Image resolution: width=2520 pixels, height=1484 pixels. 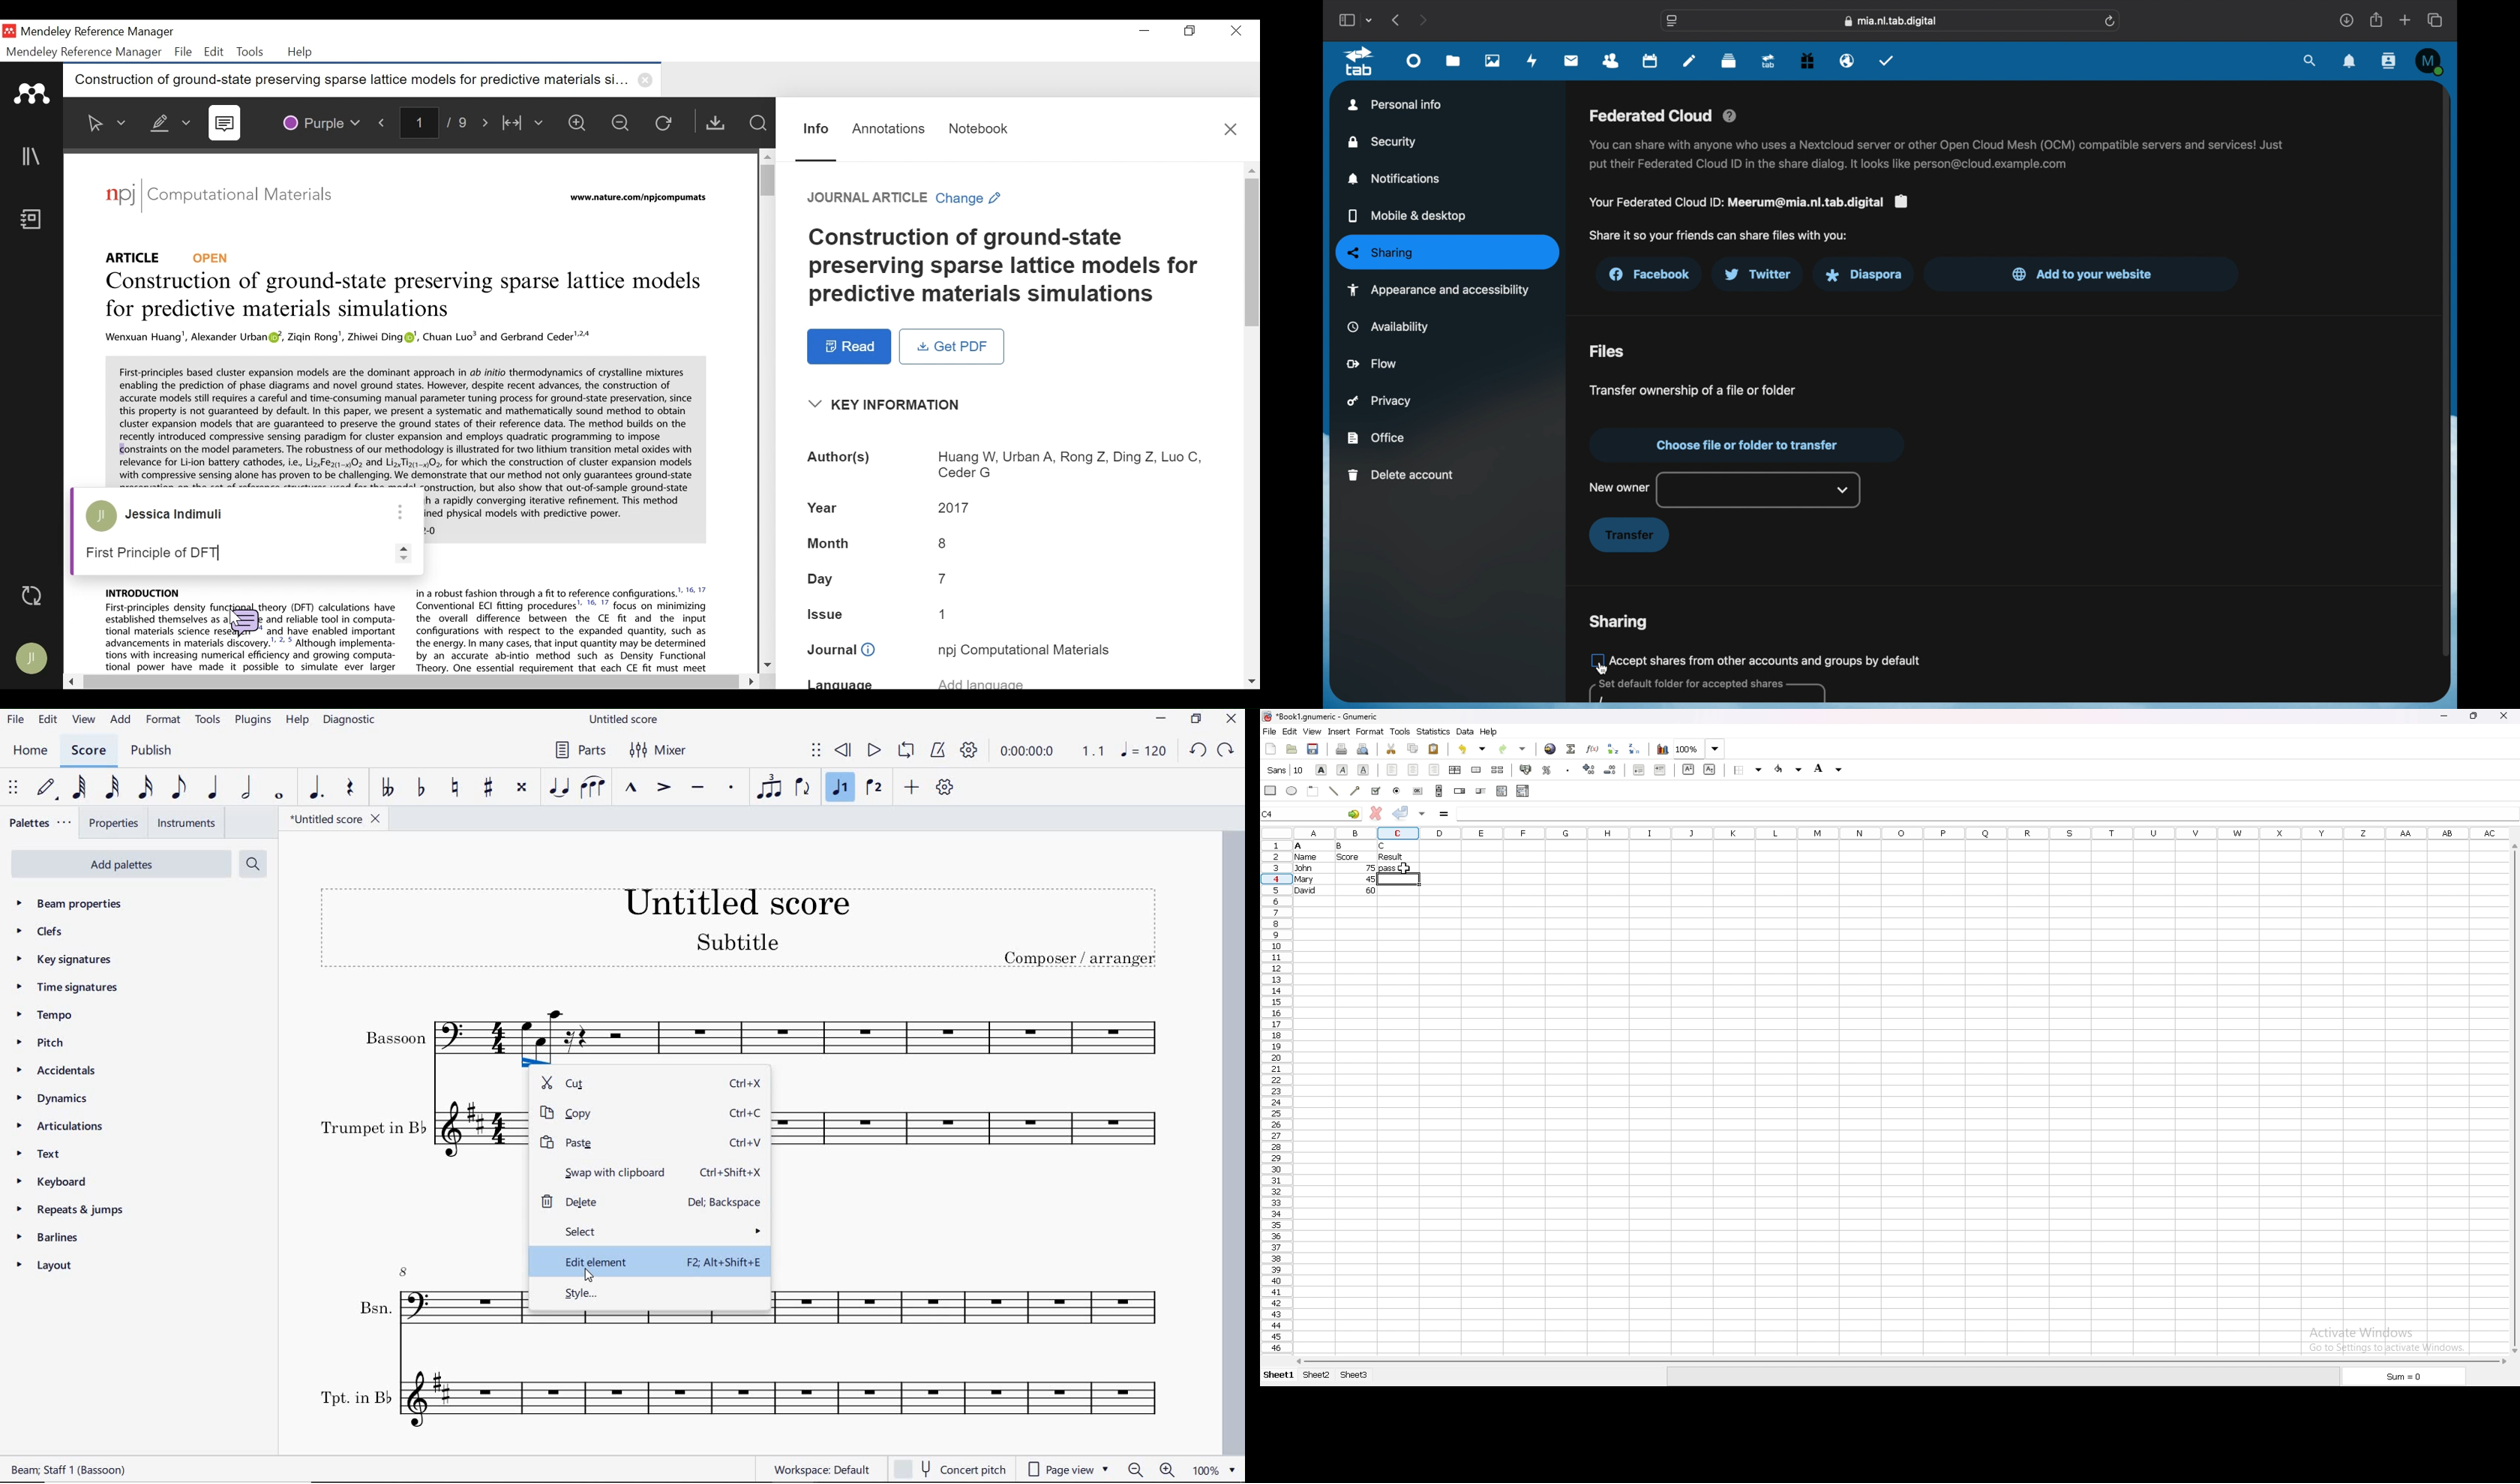 What do you see at coordinates (1863, 275) in the screenshot?
I see `diaspora` at bounding box center [1863, 275].